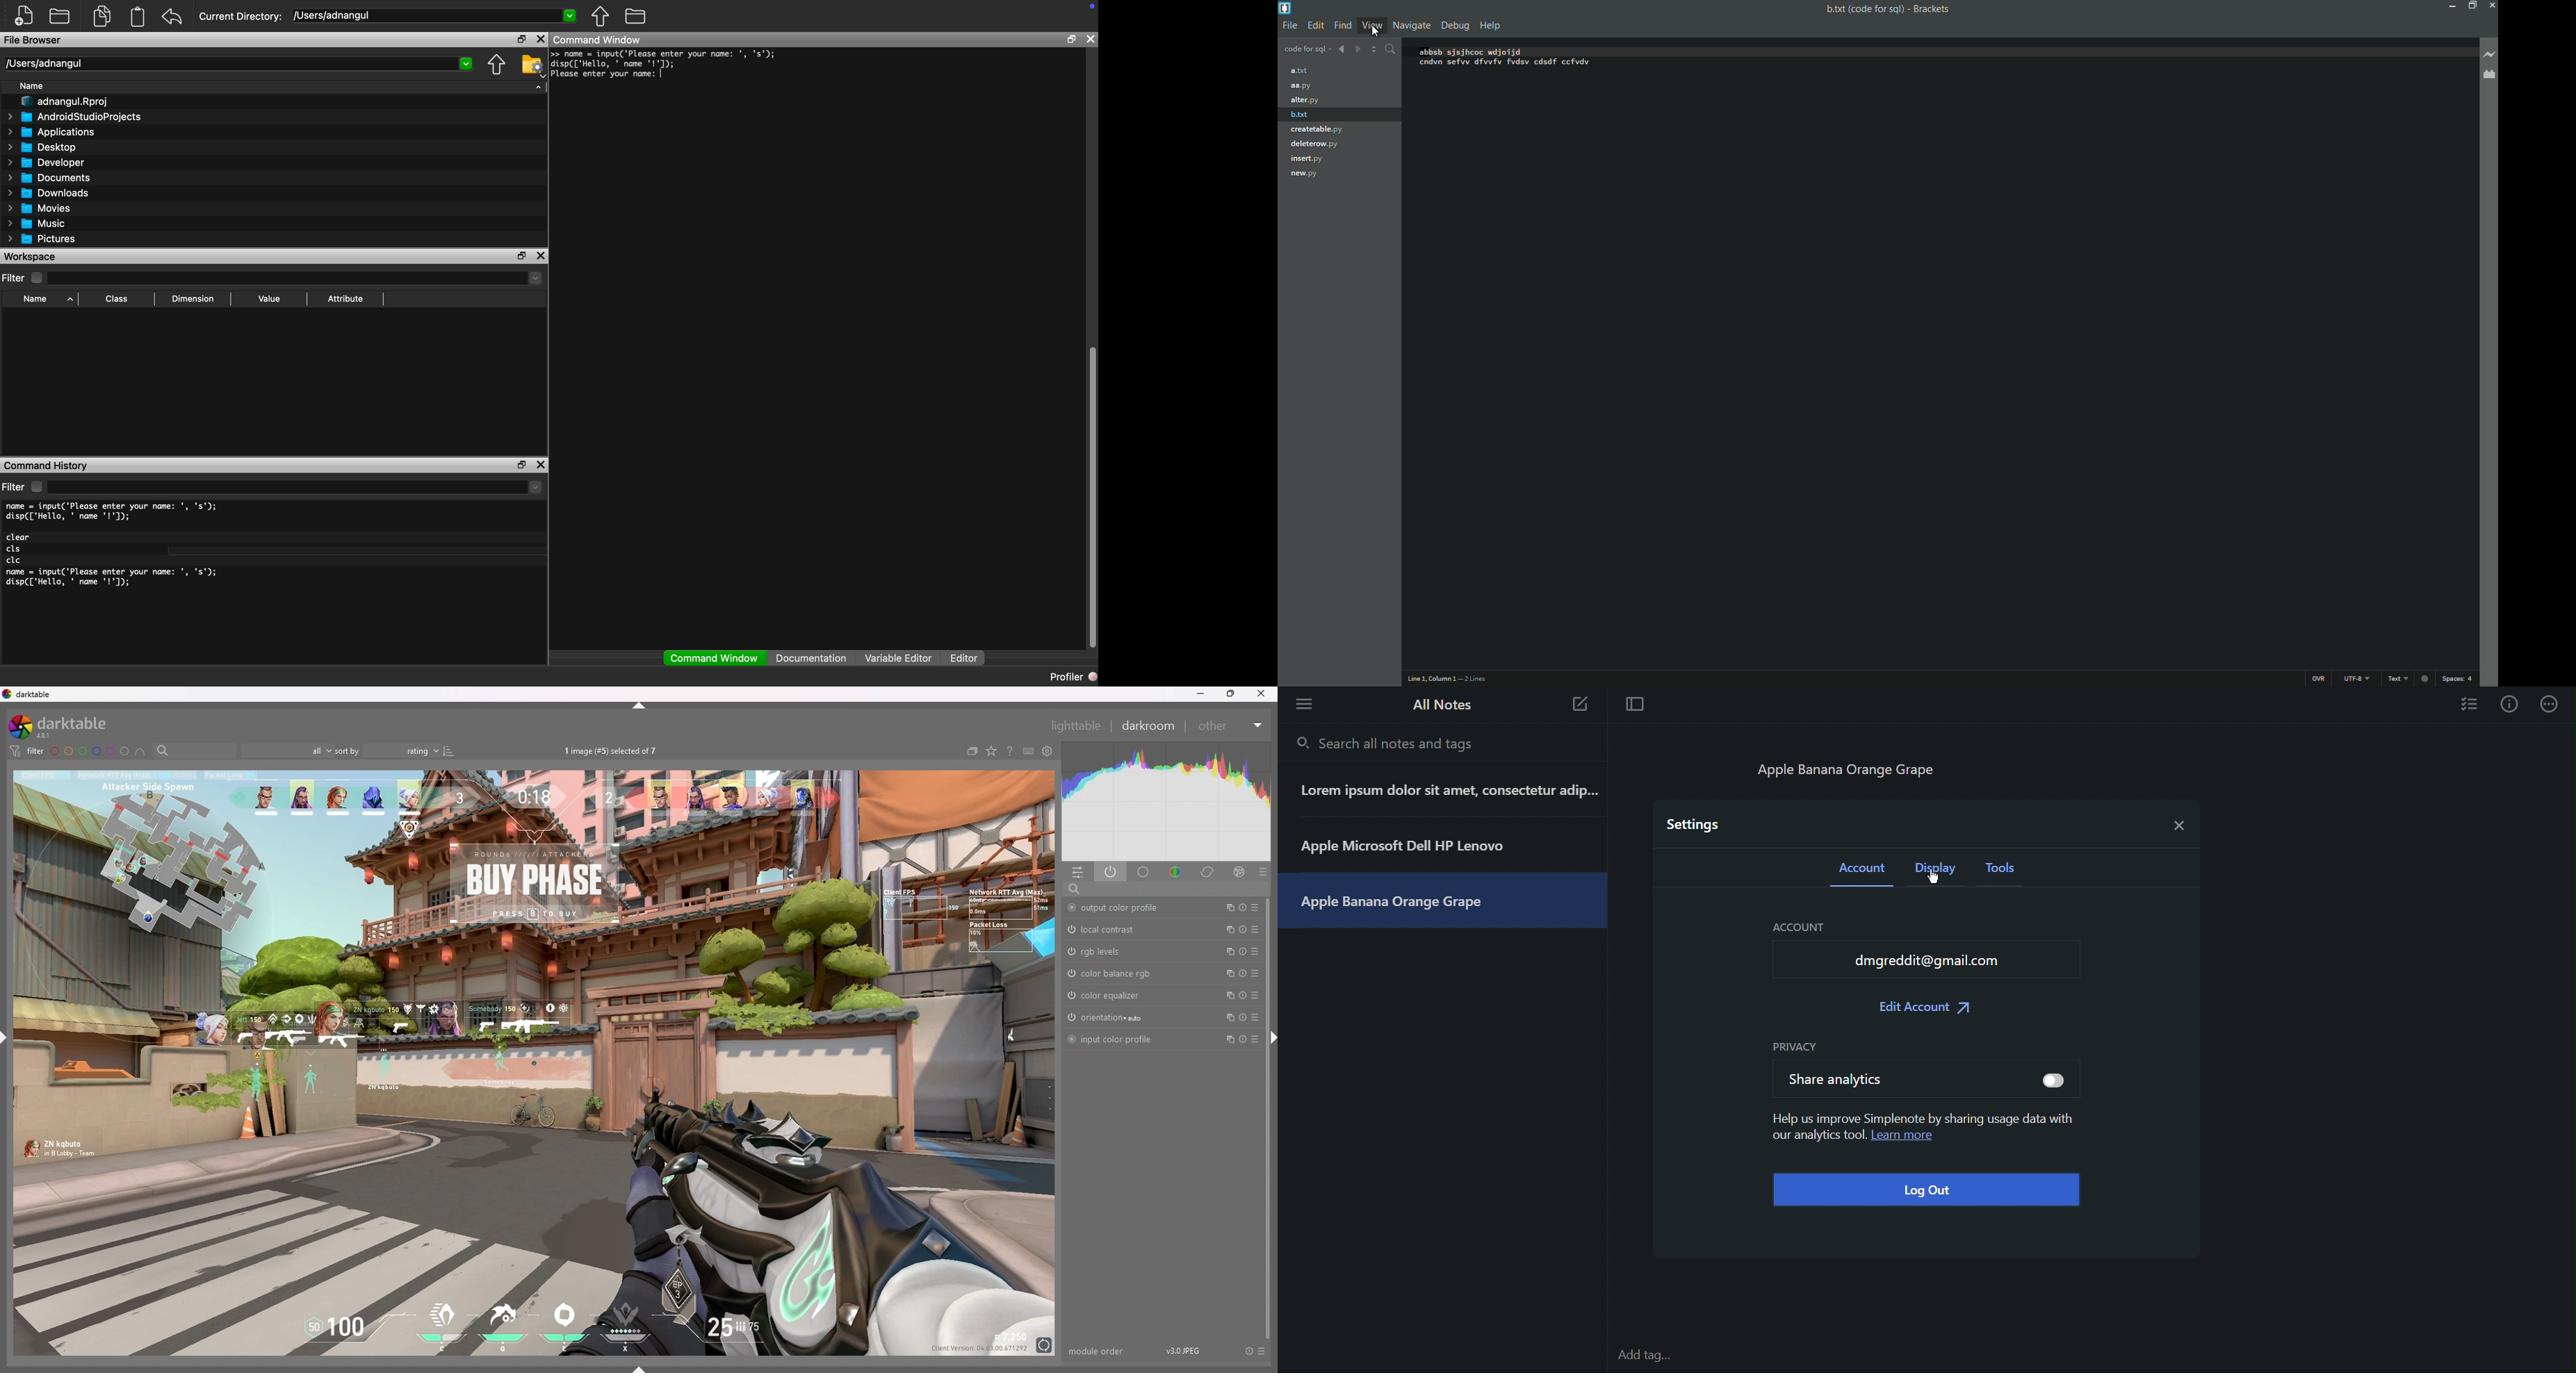 This screenshot has height=1400, width=2576. What do you see at coordinates (1360, 49) in the screenshot?
I see `Navigate forward` at bounding box center [1360, 49].